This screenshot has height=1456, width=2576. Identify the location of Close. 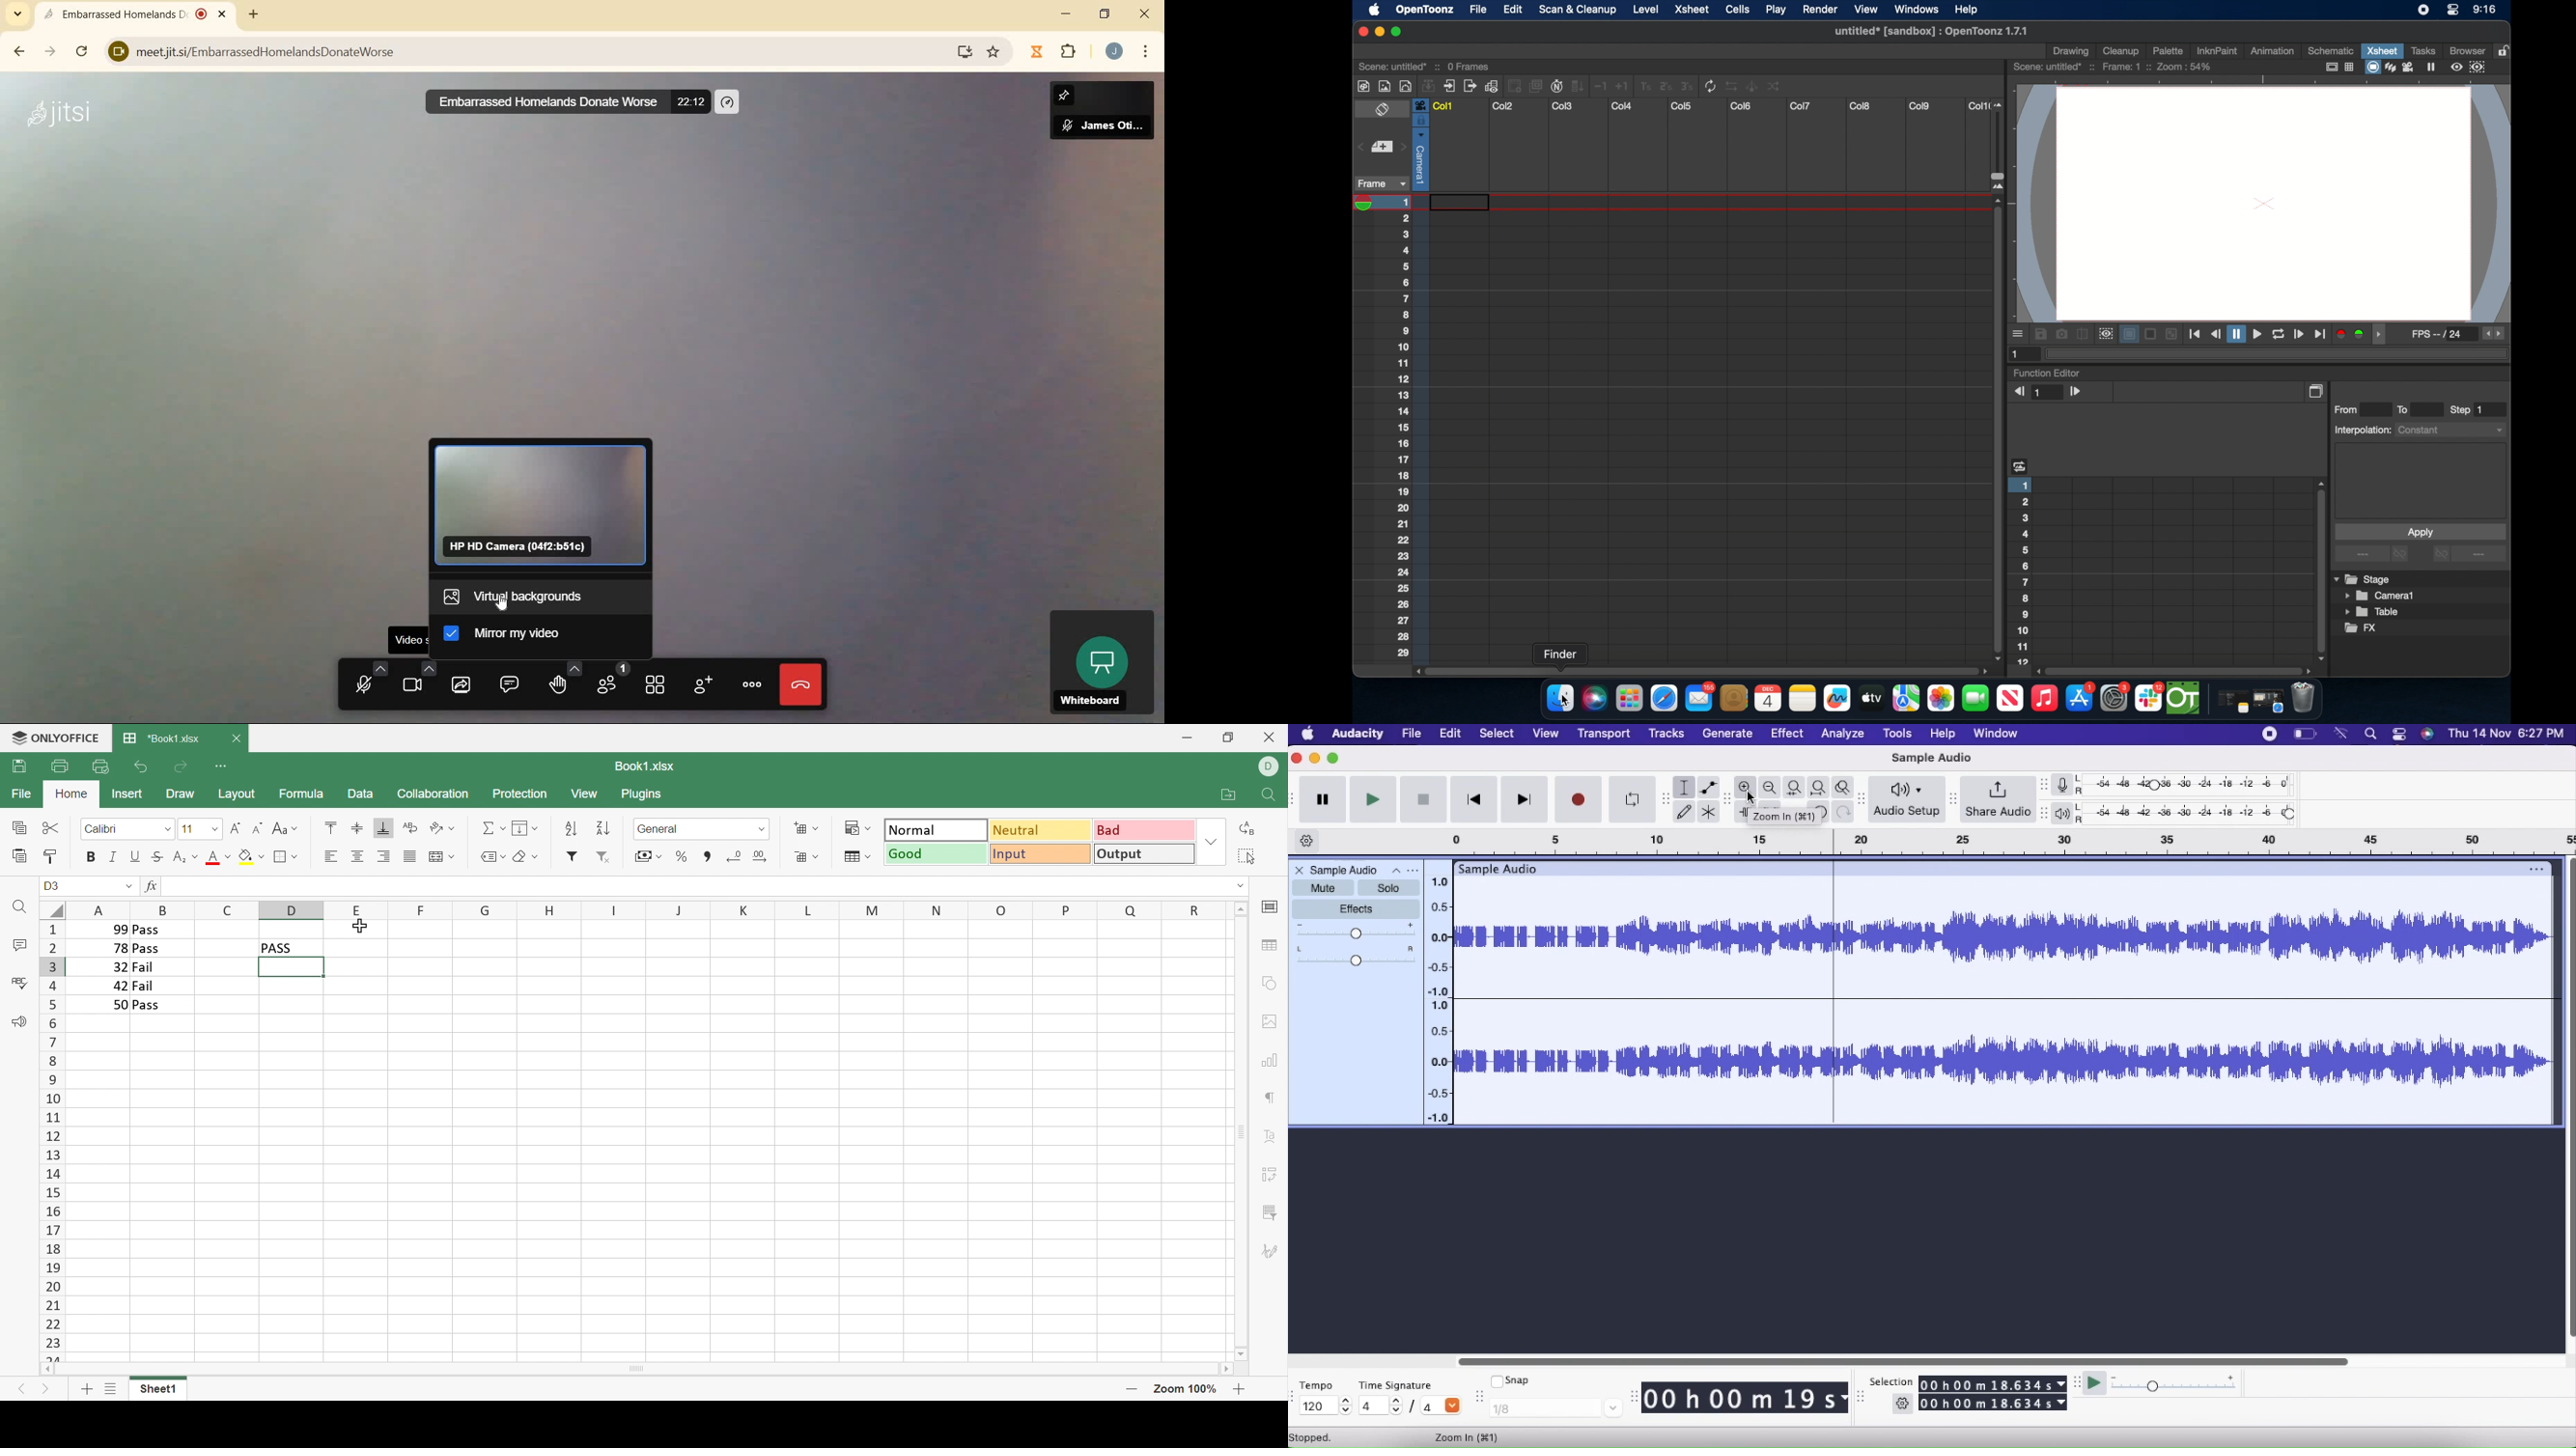
(1297, 760).